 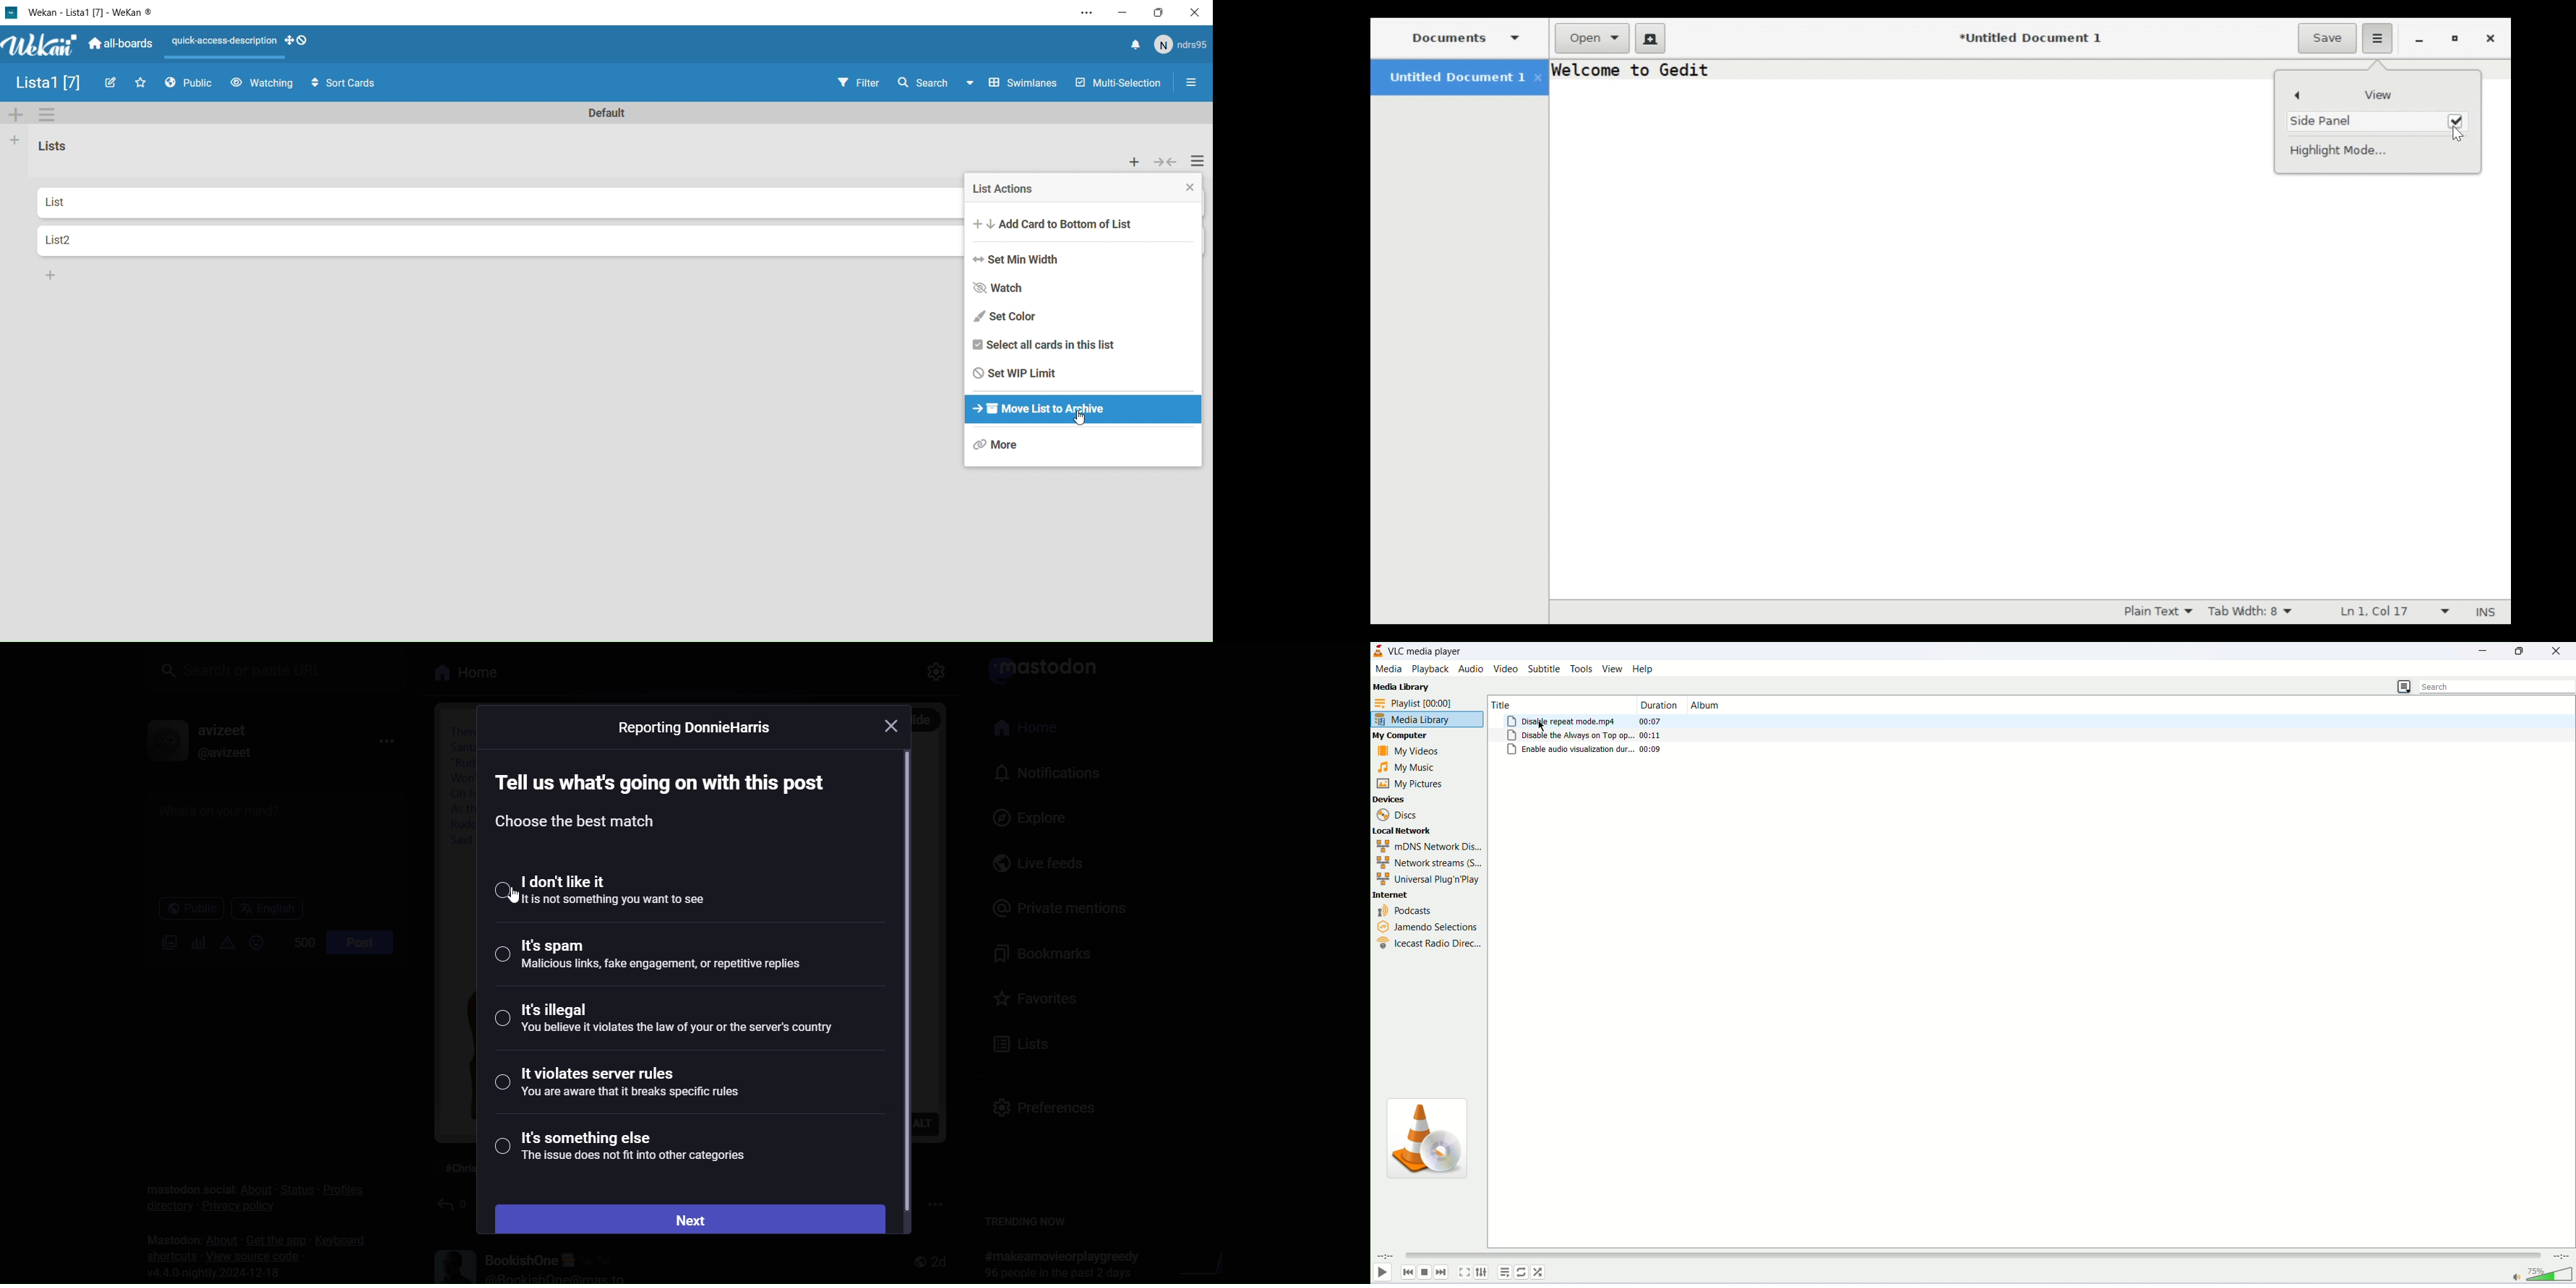 I want to click on emoji, so click(x=254, y=942).